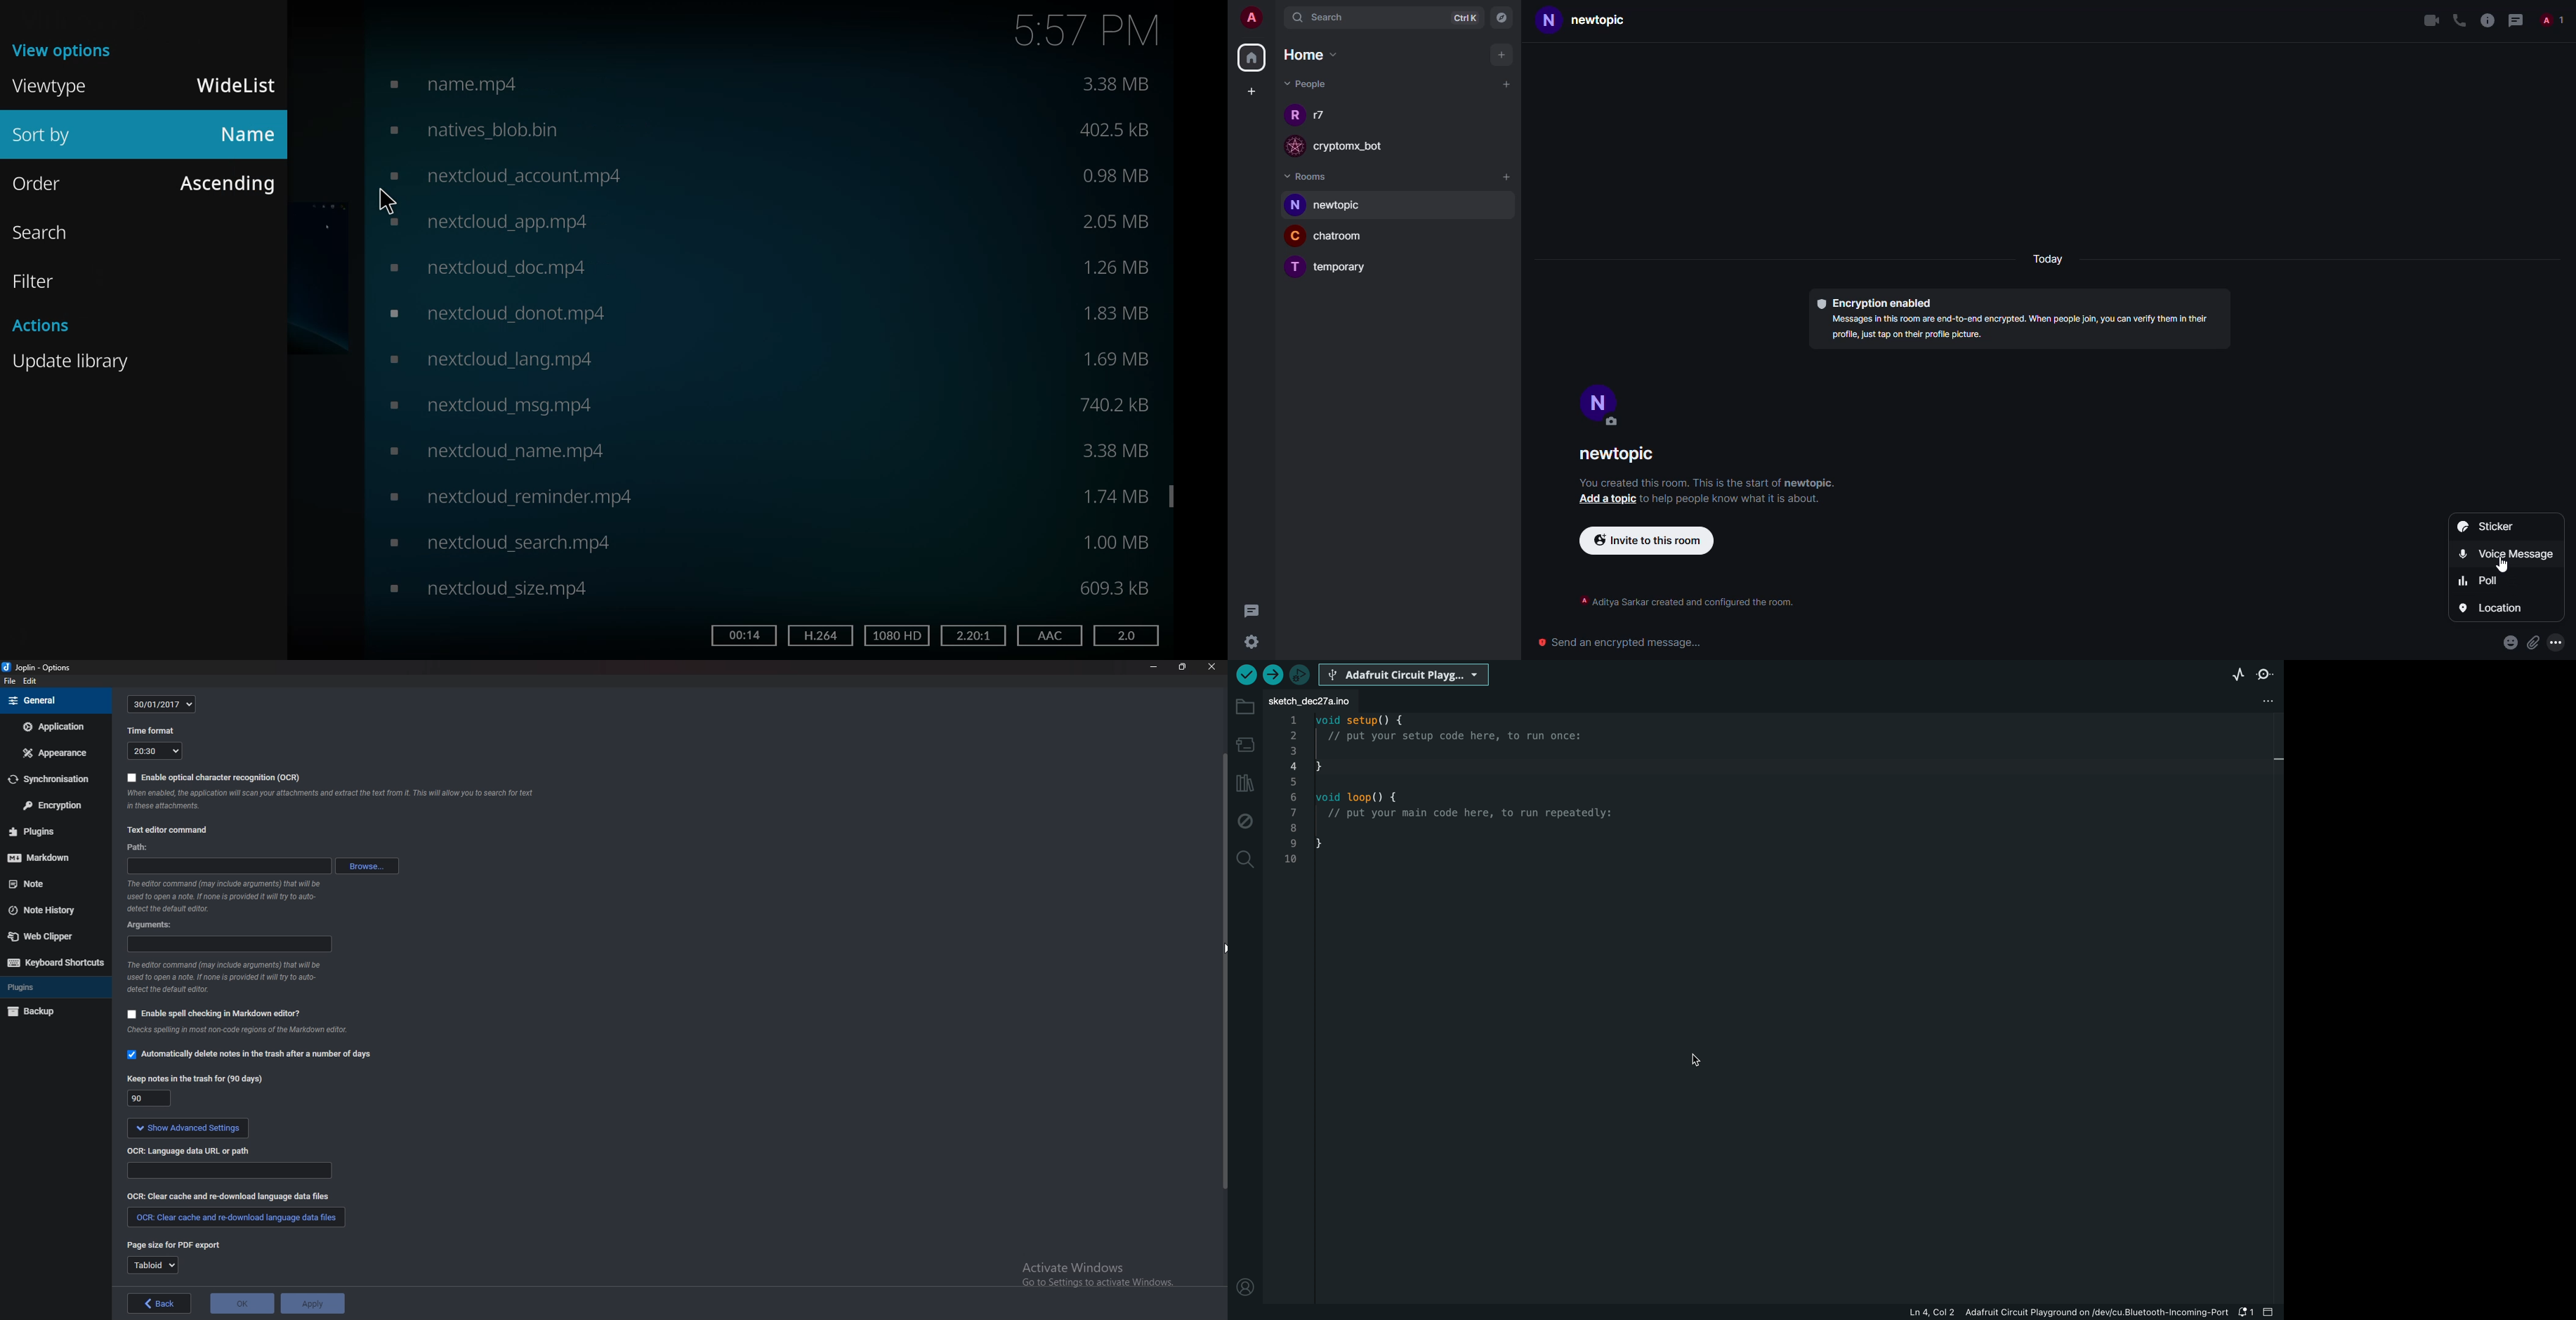  What do you see at coordinates (44, 324) in the screenshot?
I see `actions` at bounding box center [44, 324].